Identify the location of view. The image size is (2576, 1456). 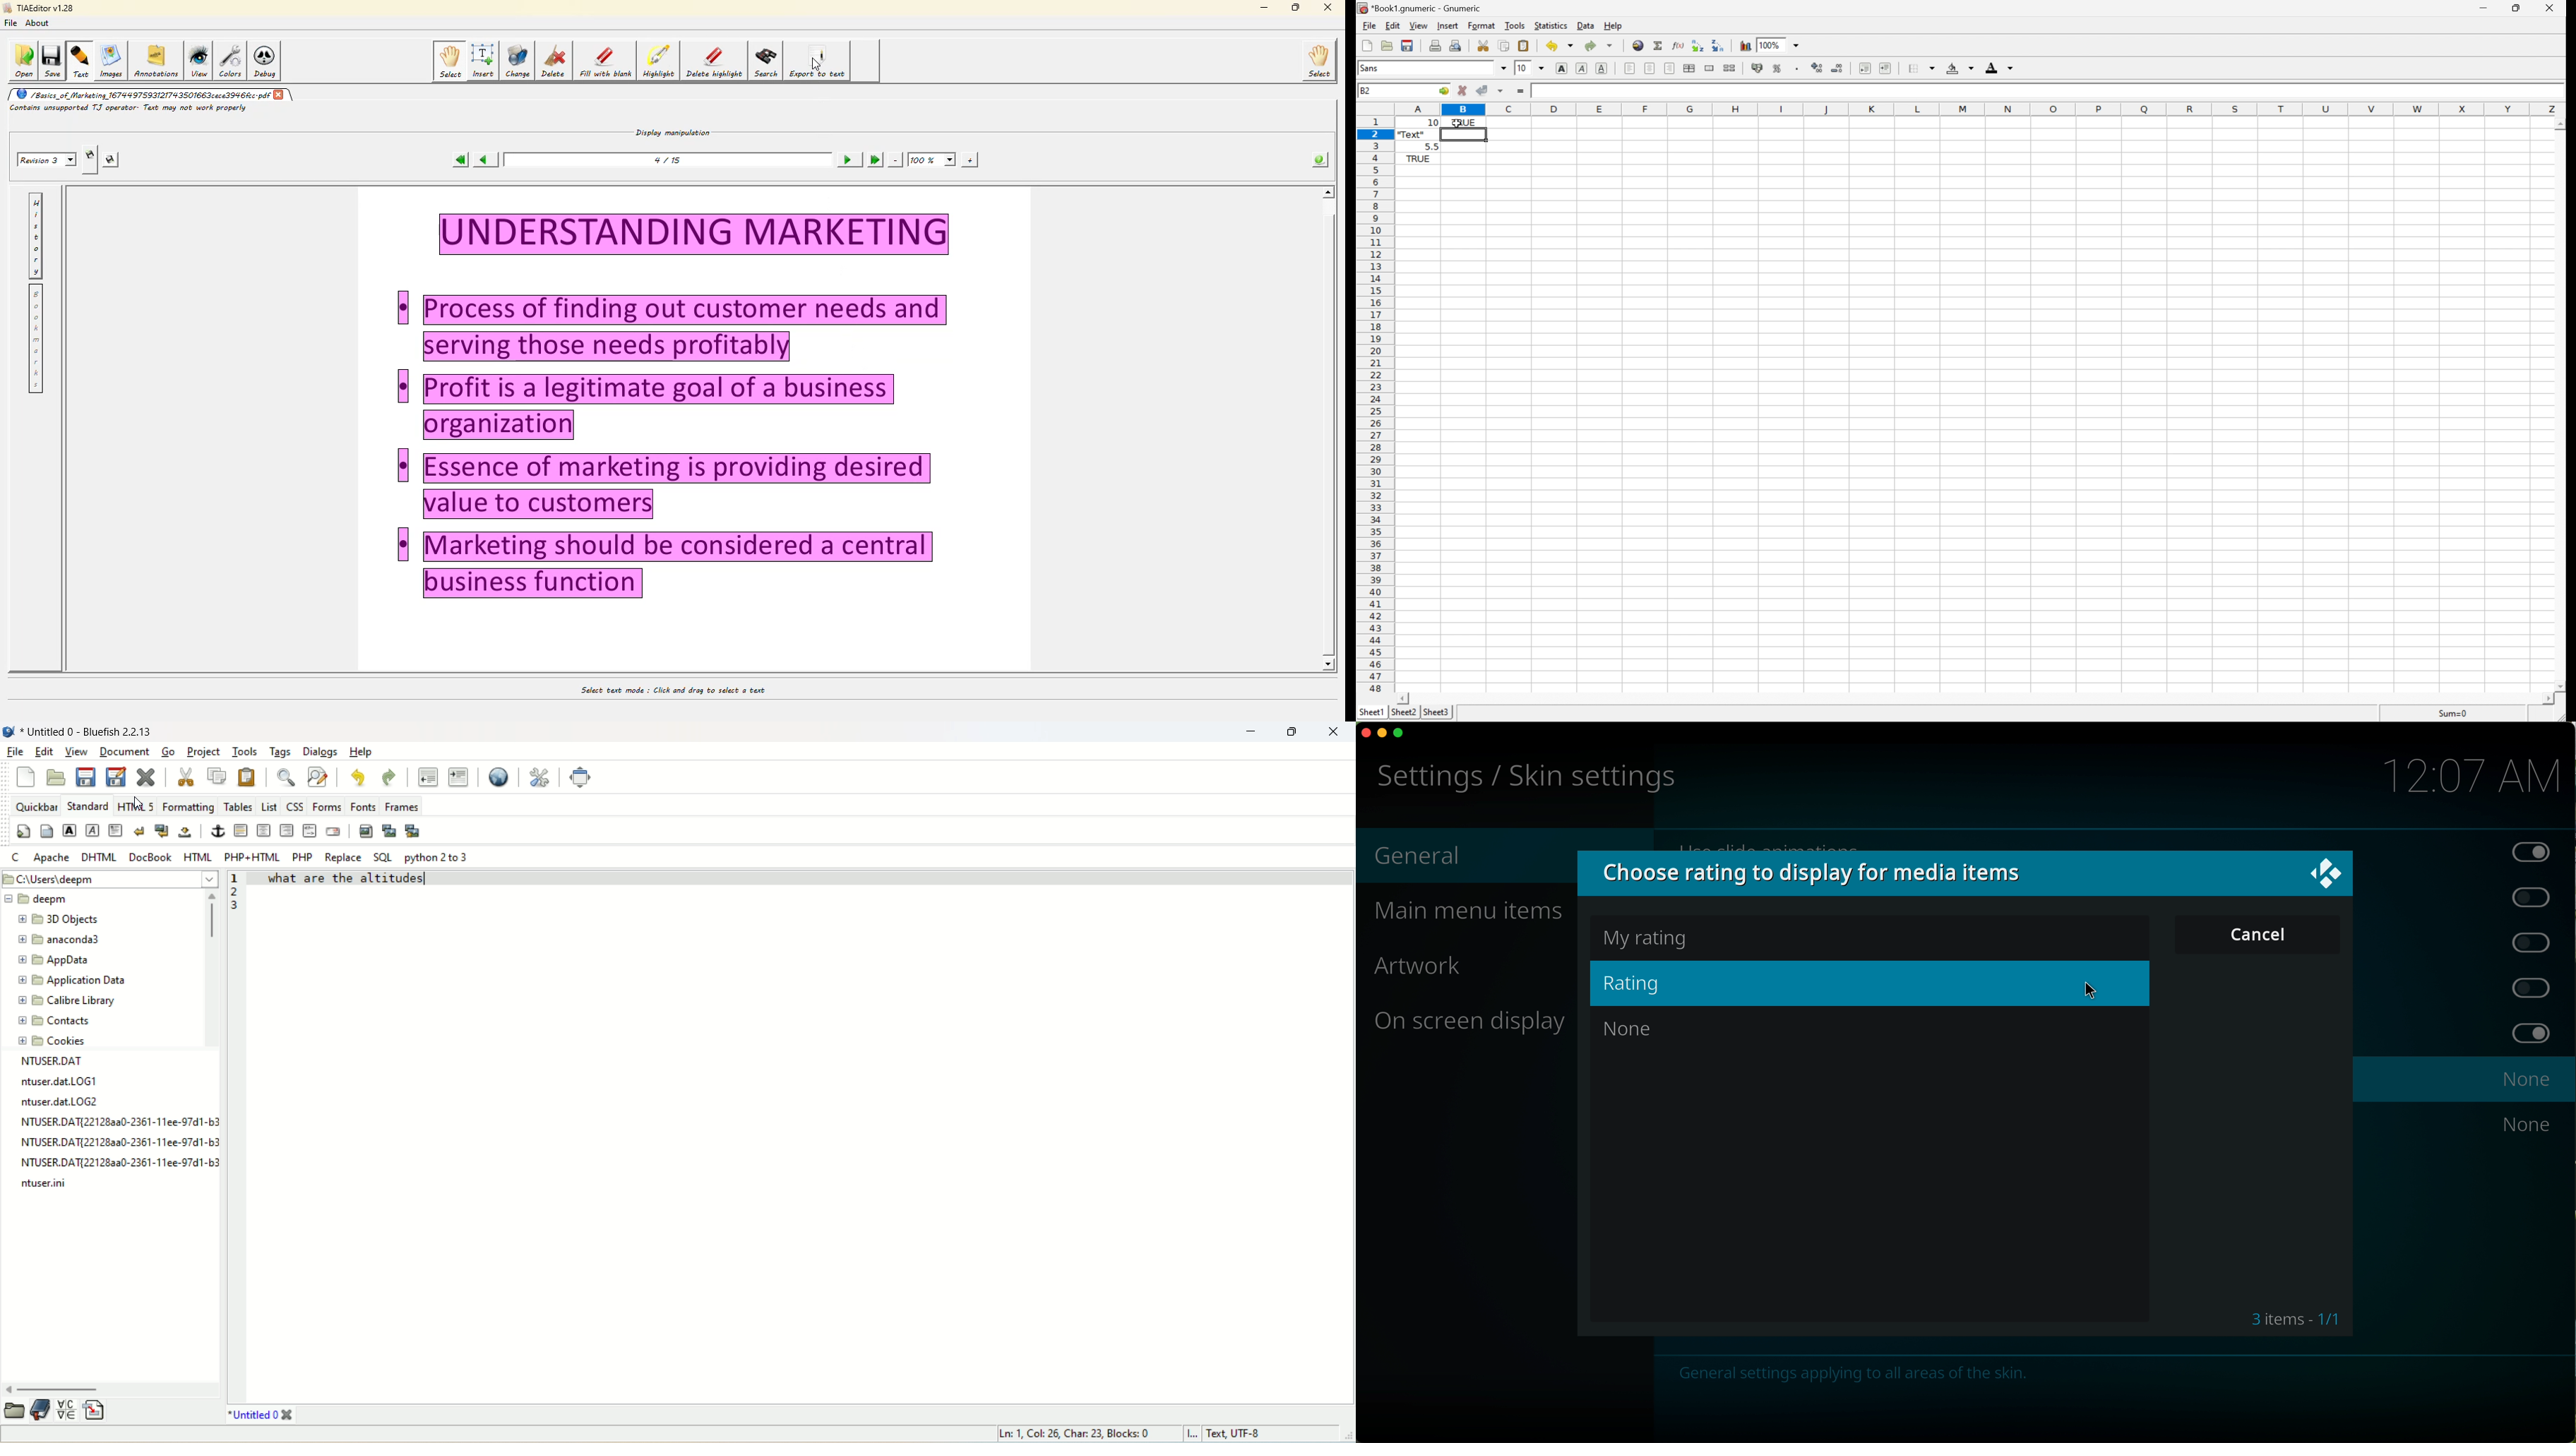
(76, 750).